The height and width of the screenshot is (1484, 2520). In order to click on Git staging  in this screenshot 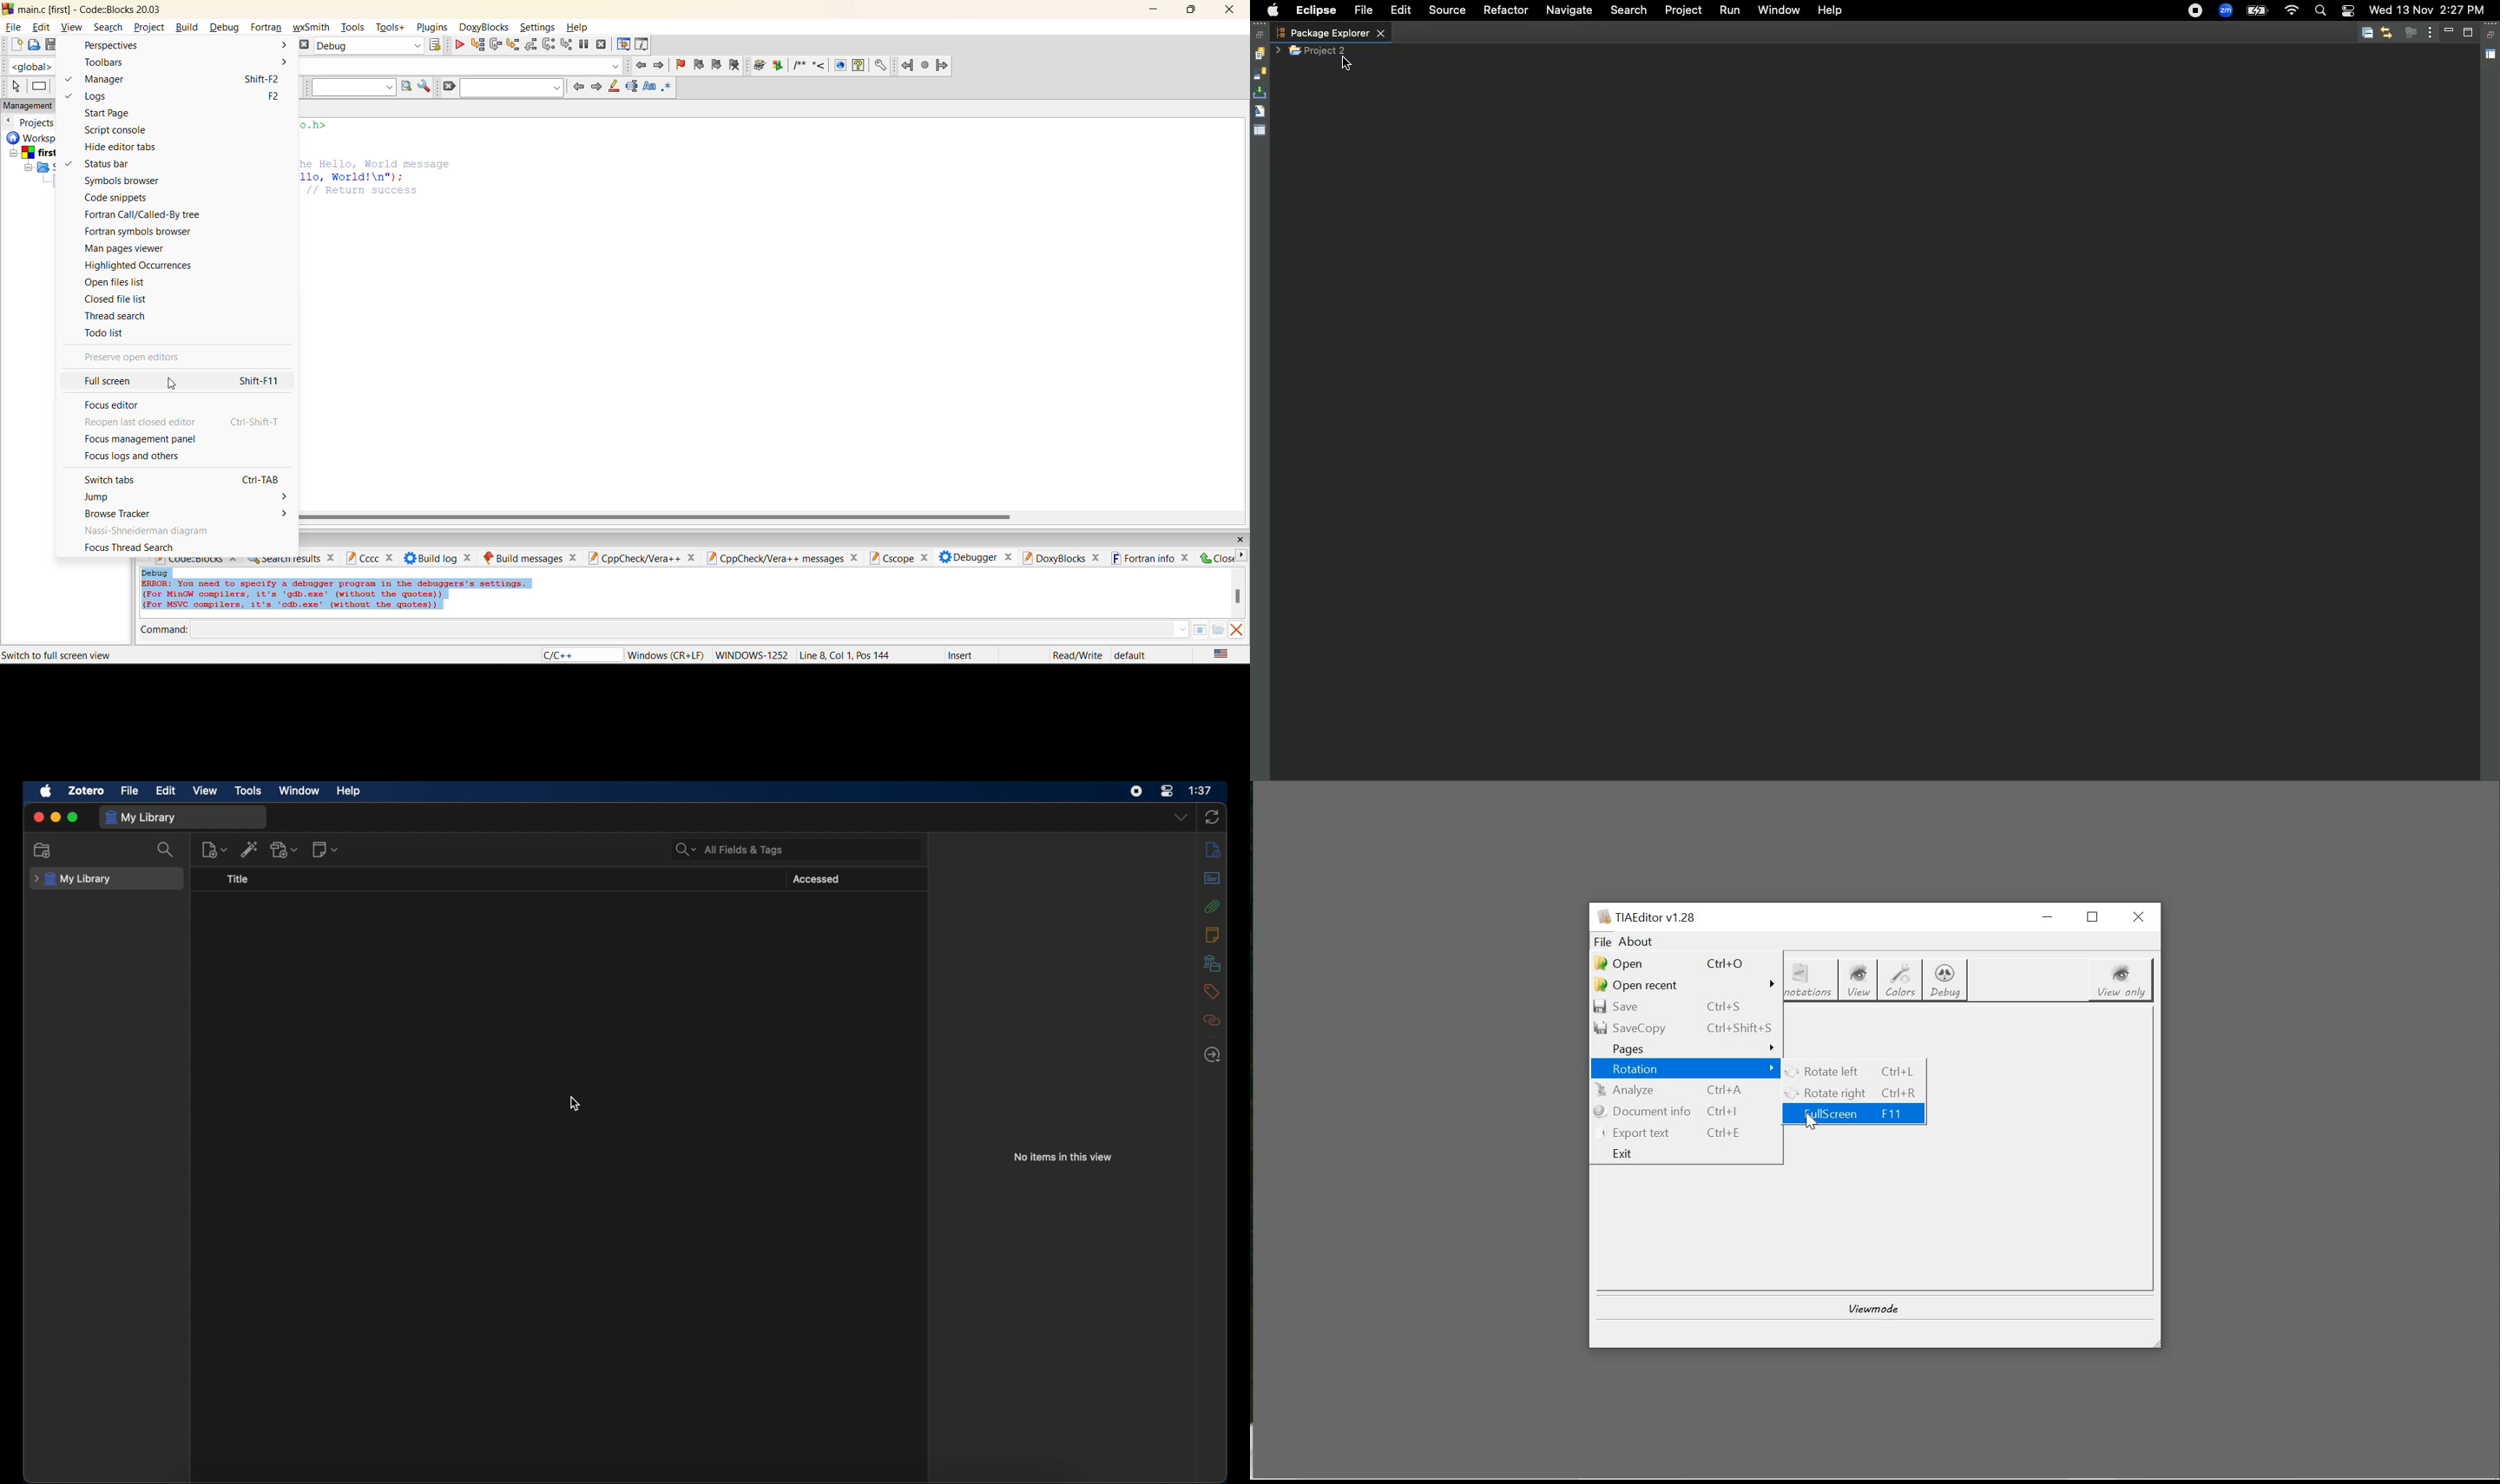, I will do `click(1261, 93)`.